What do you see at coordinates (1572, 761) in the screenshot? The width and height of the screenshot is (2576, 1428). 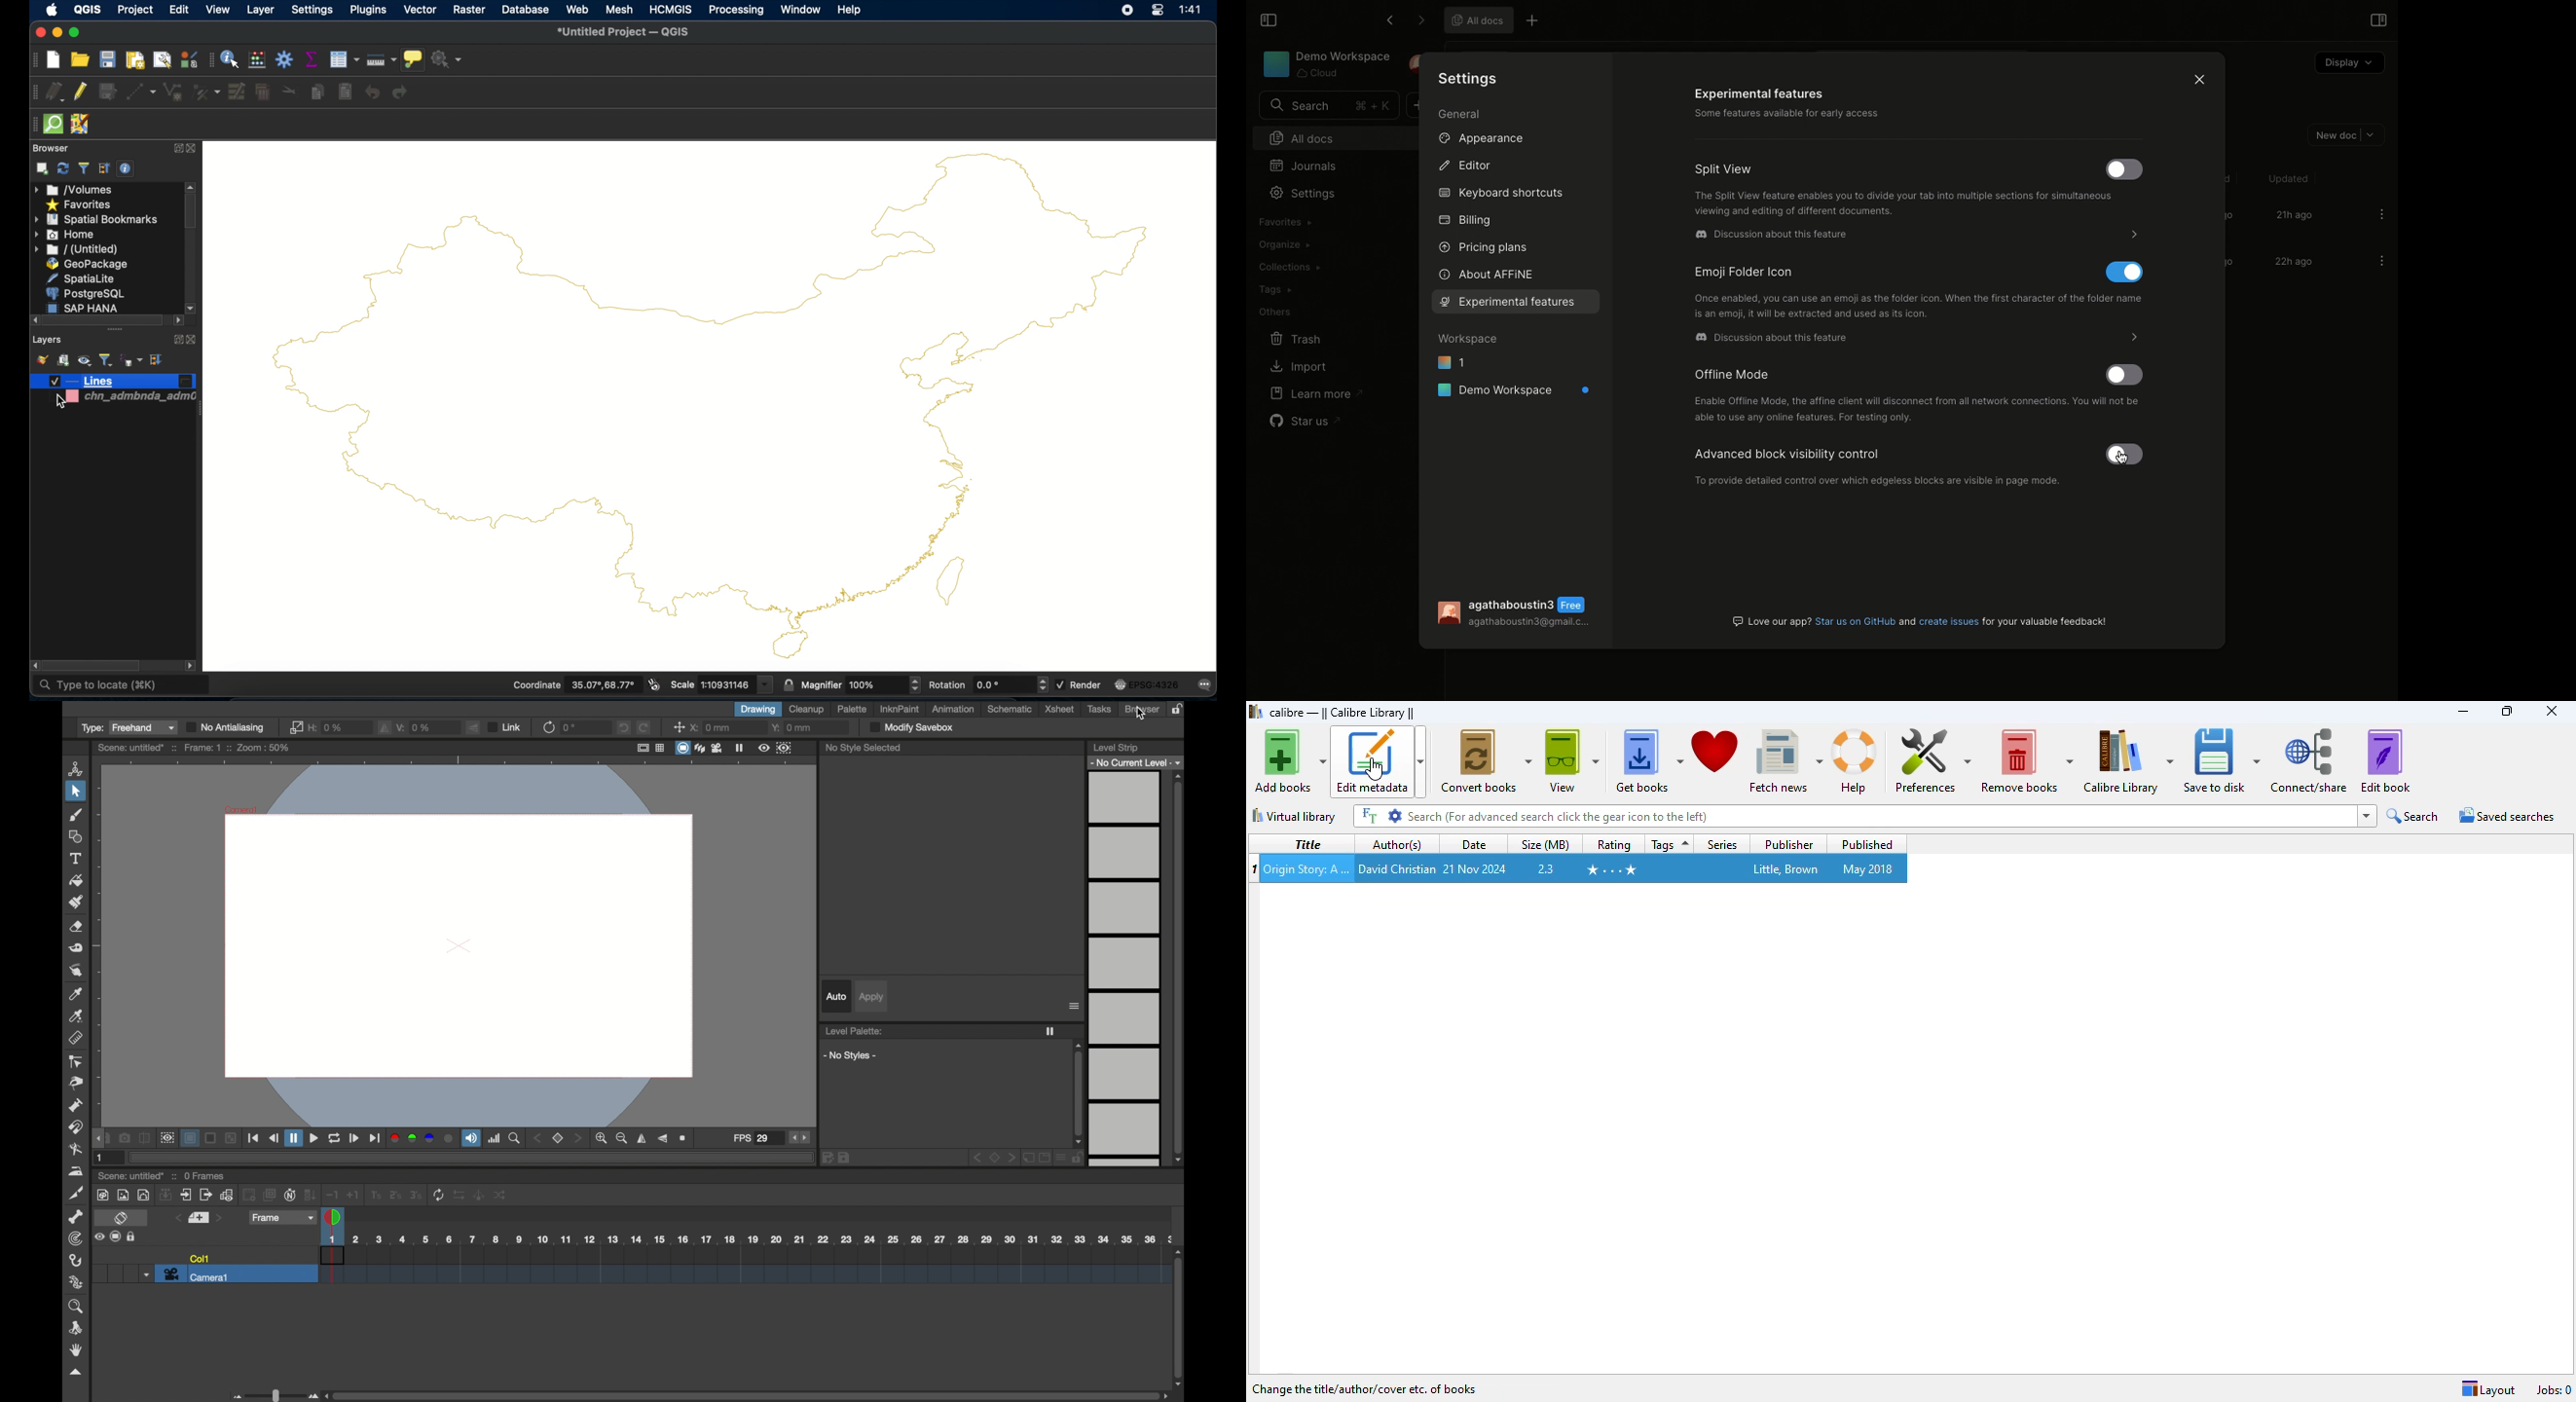 I see `view` at bounding box center [1572, 761].